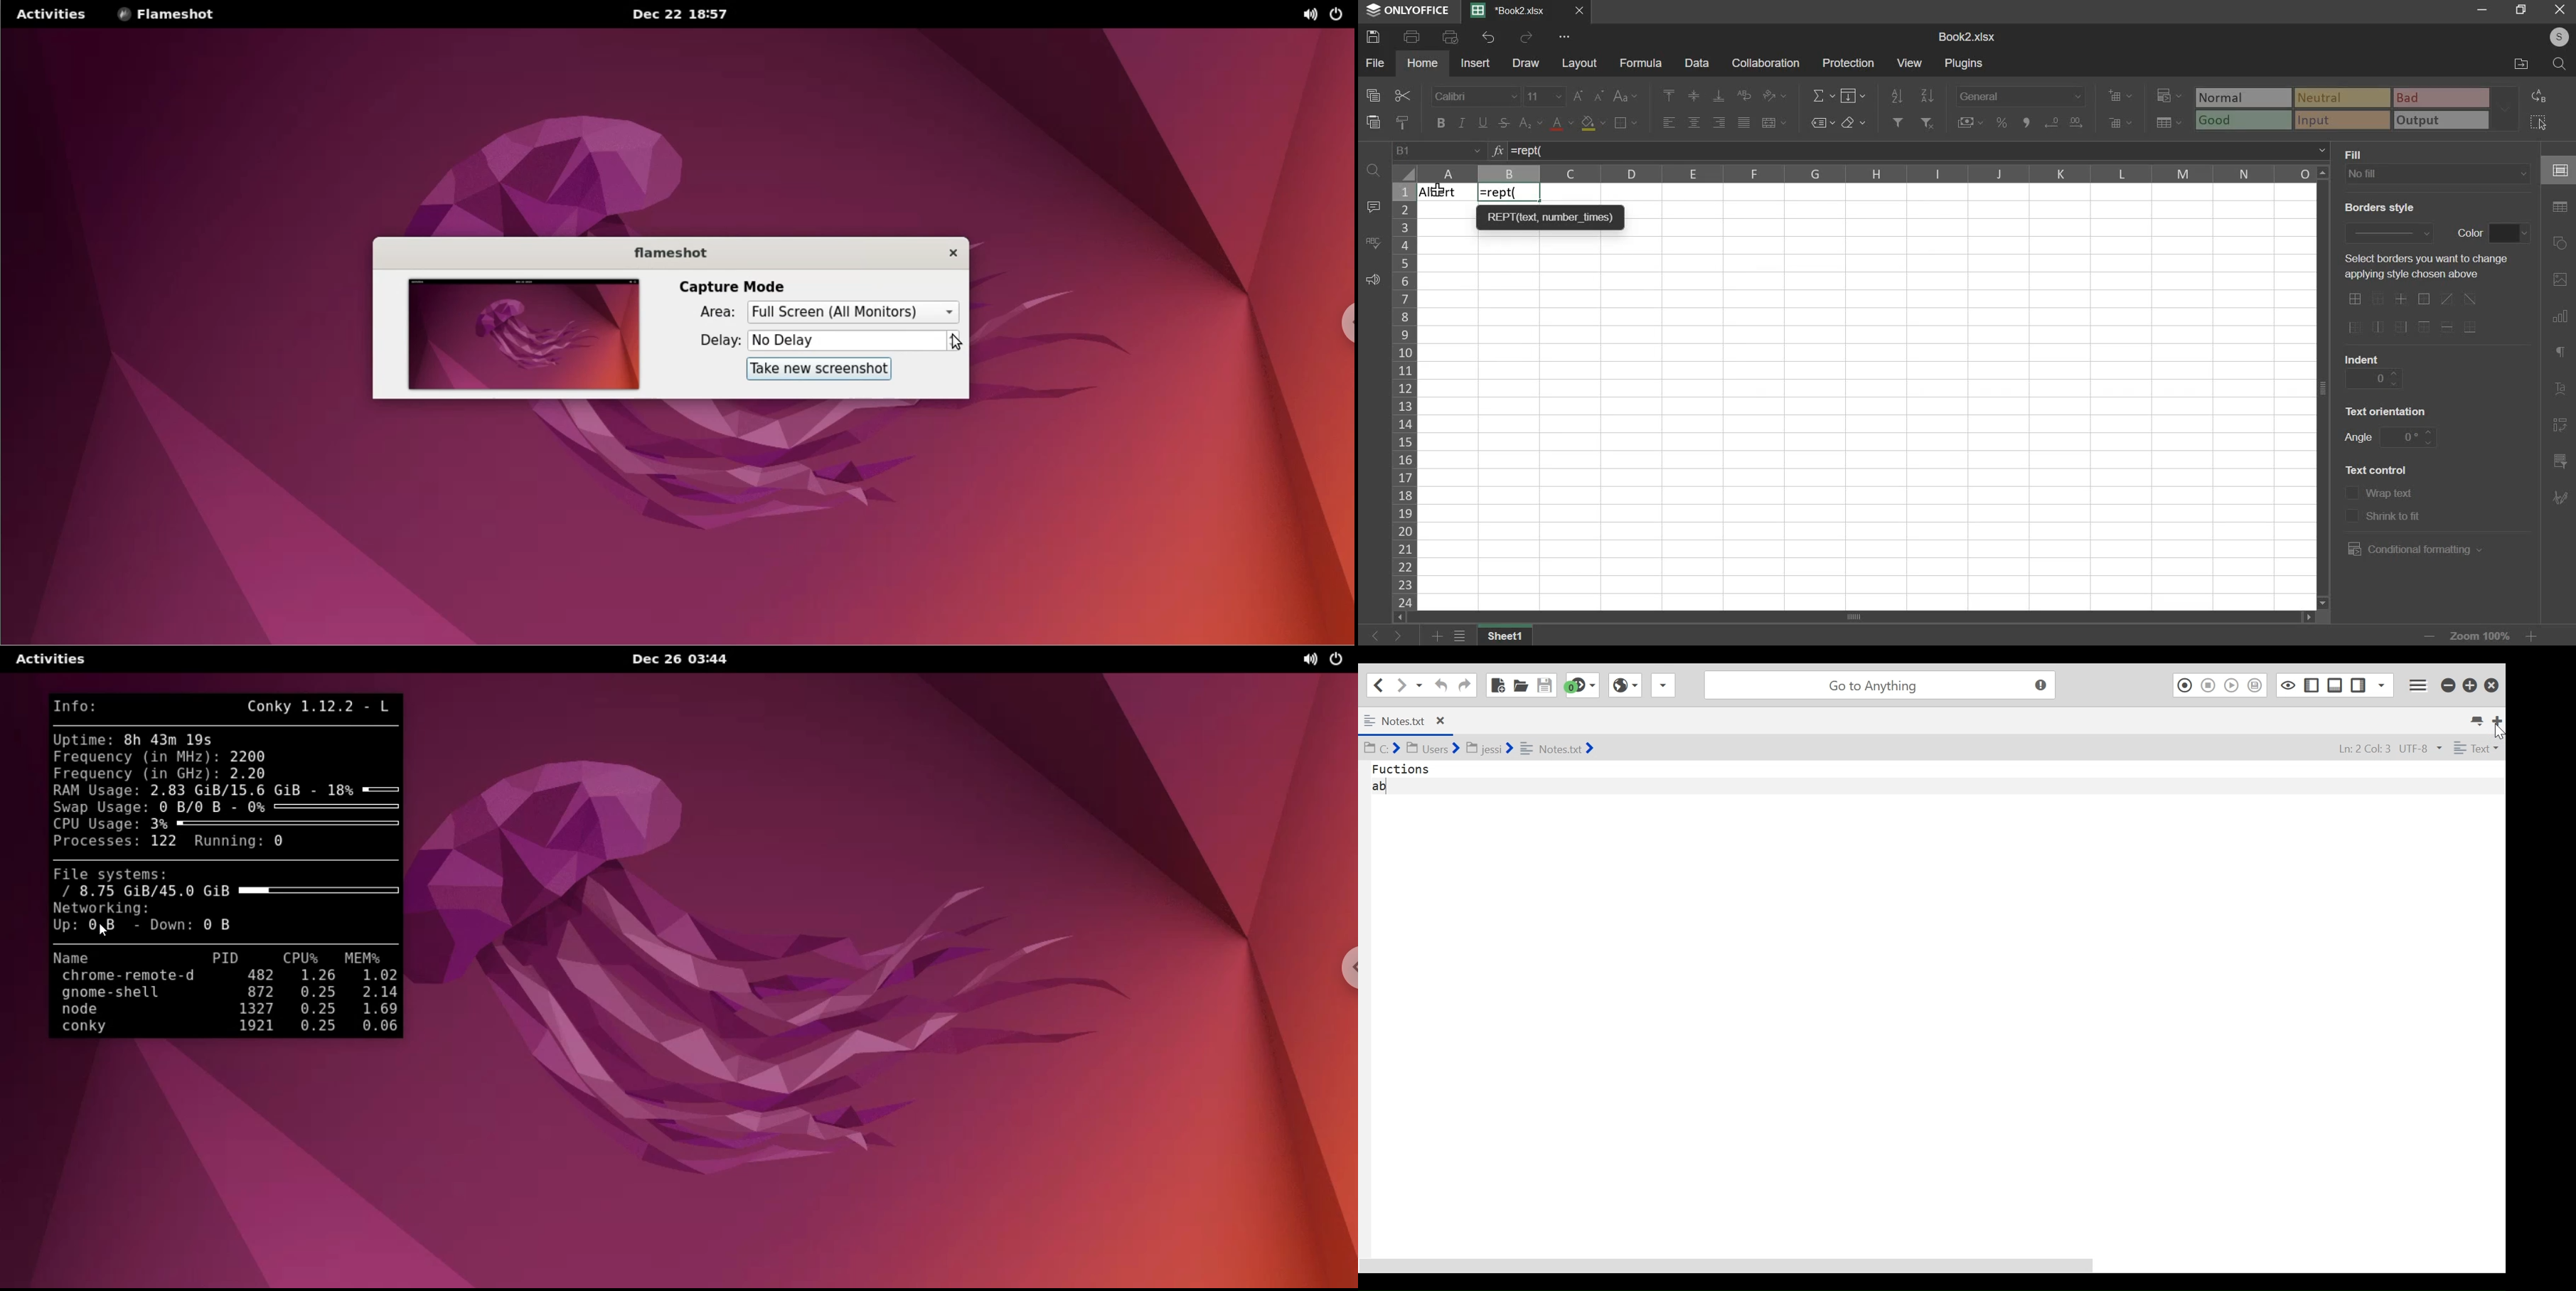 The image size is (2576, 1316). What do you see at coordinates (2169, 122) in the screenshot?
I see `save as table` at bounding box center [2169, 122].